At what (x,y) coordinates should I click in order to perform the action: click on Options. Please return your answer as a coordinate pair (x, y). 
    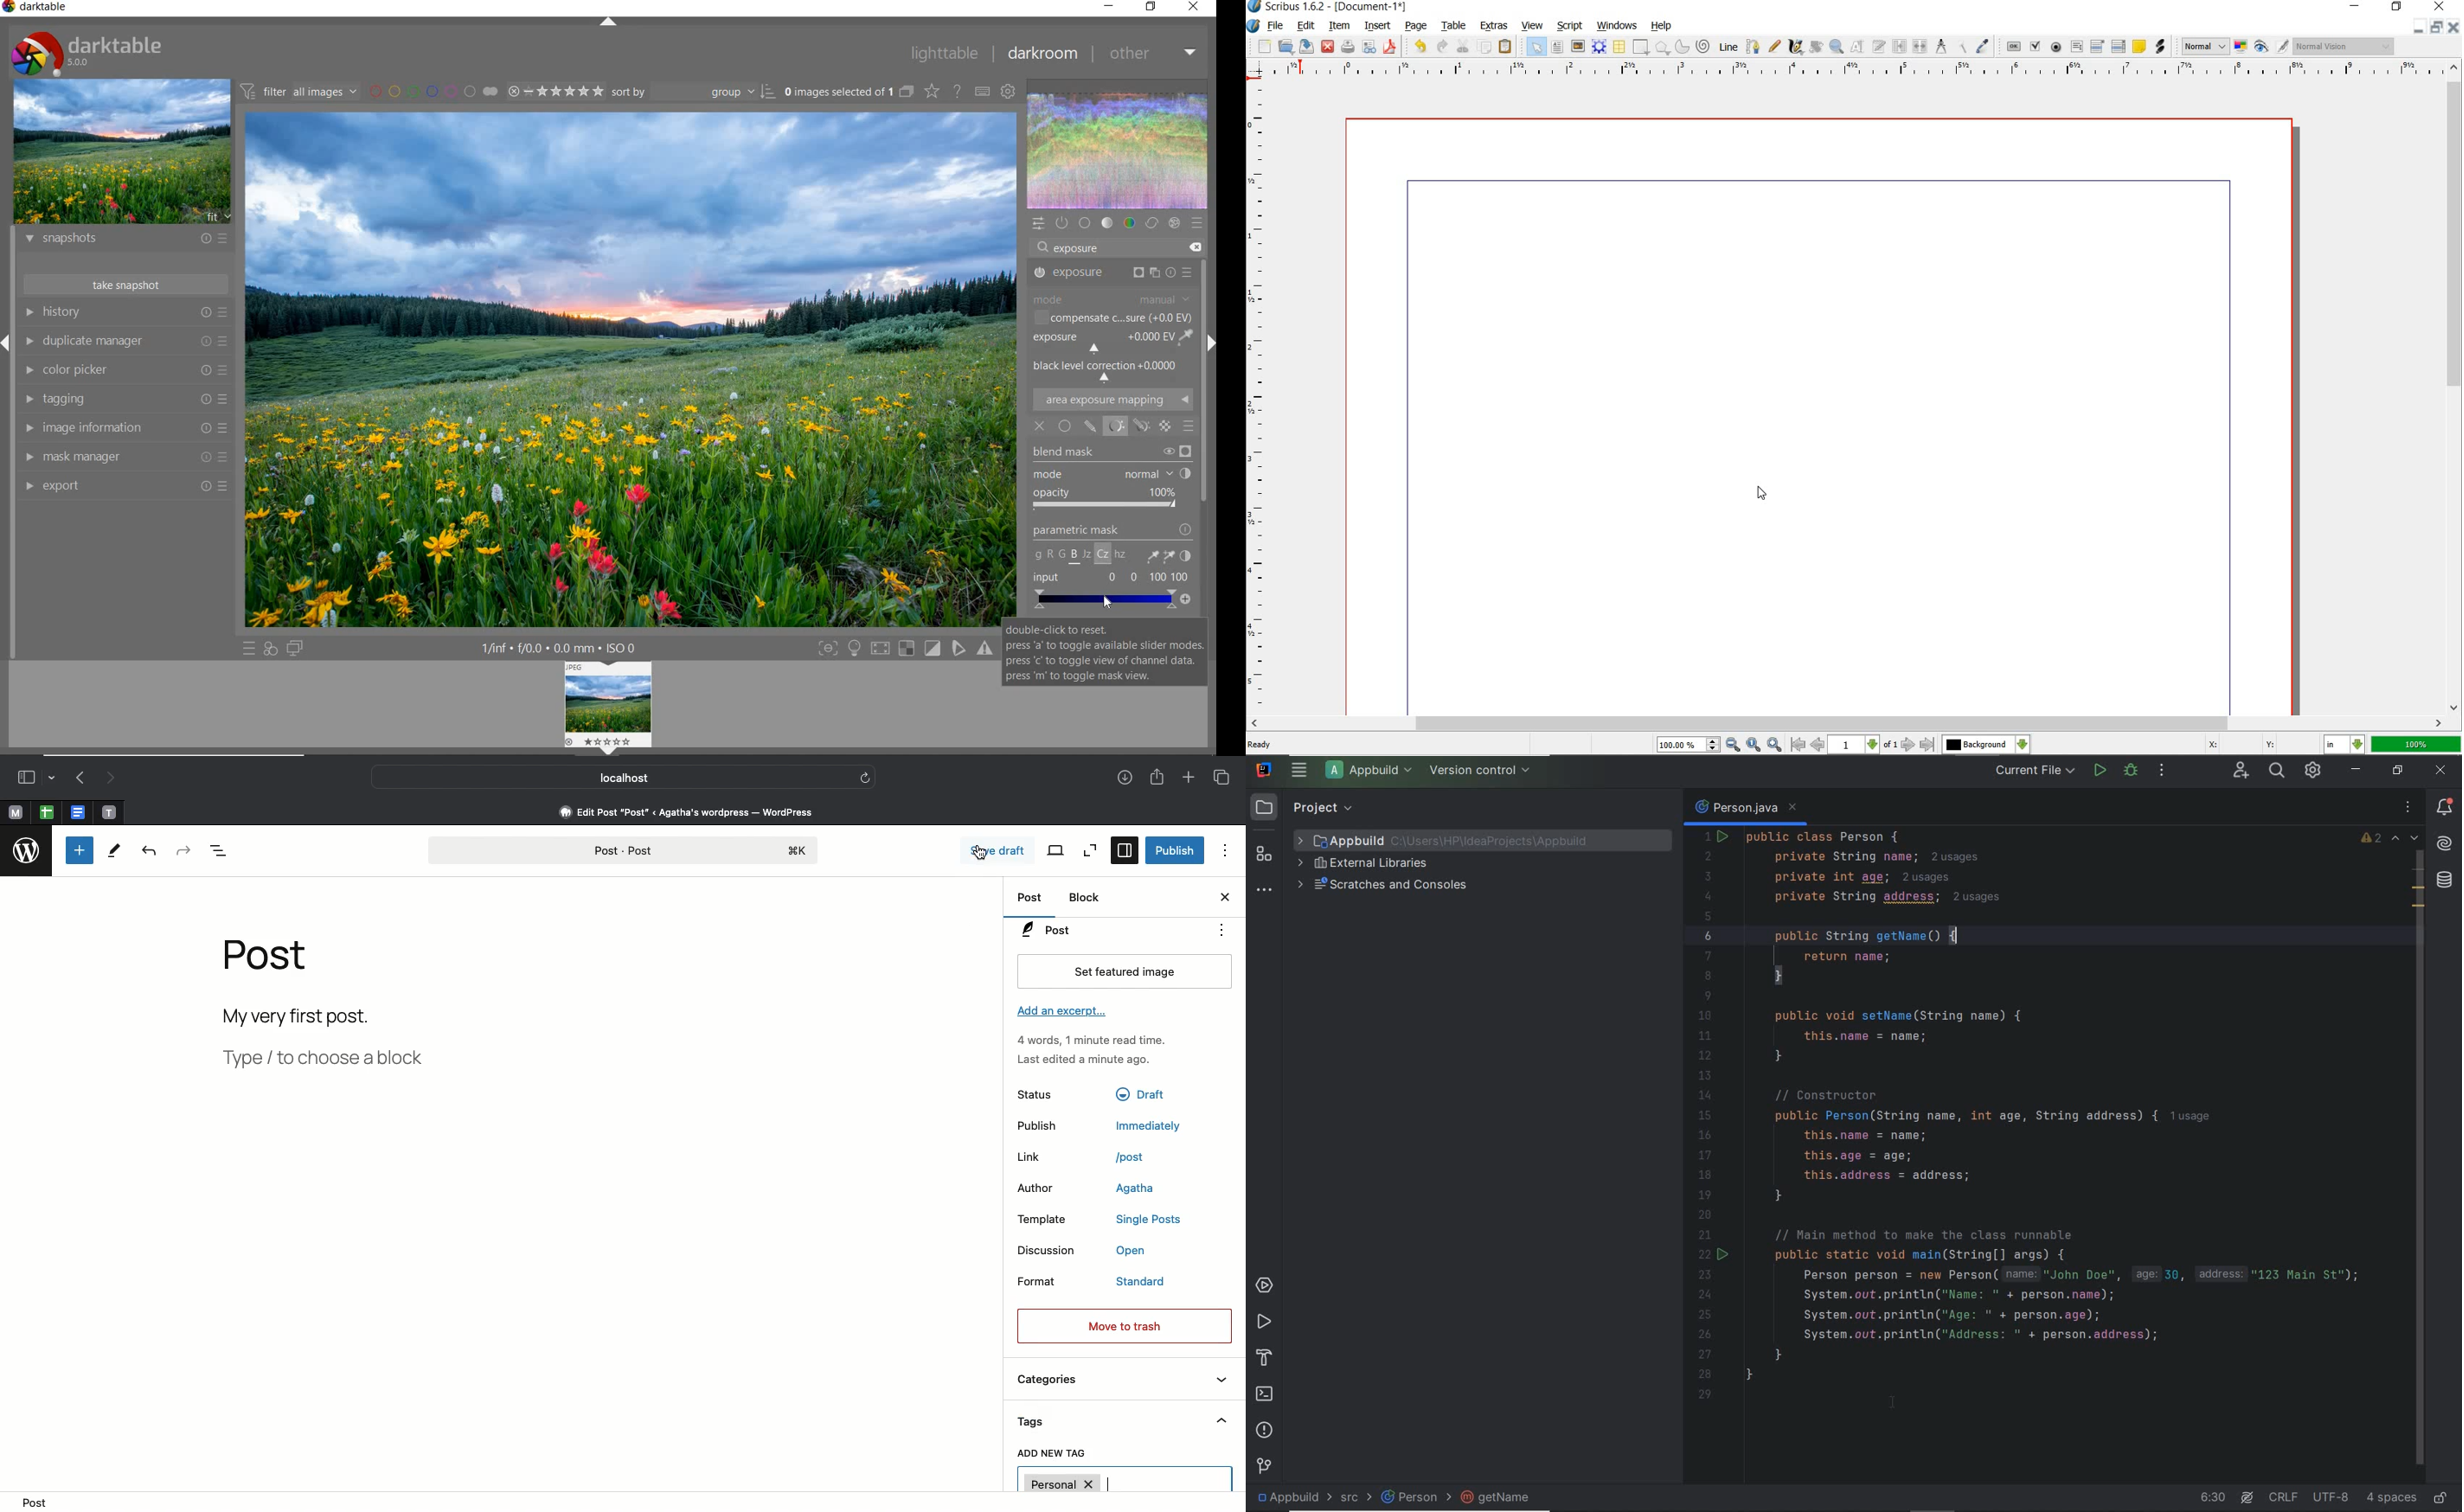
    Looking at the image, I should click on (1226, 853).